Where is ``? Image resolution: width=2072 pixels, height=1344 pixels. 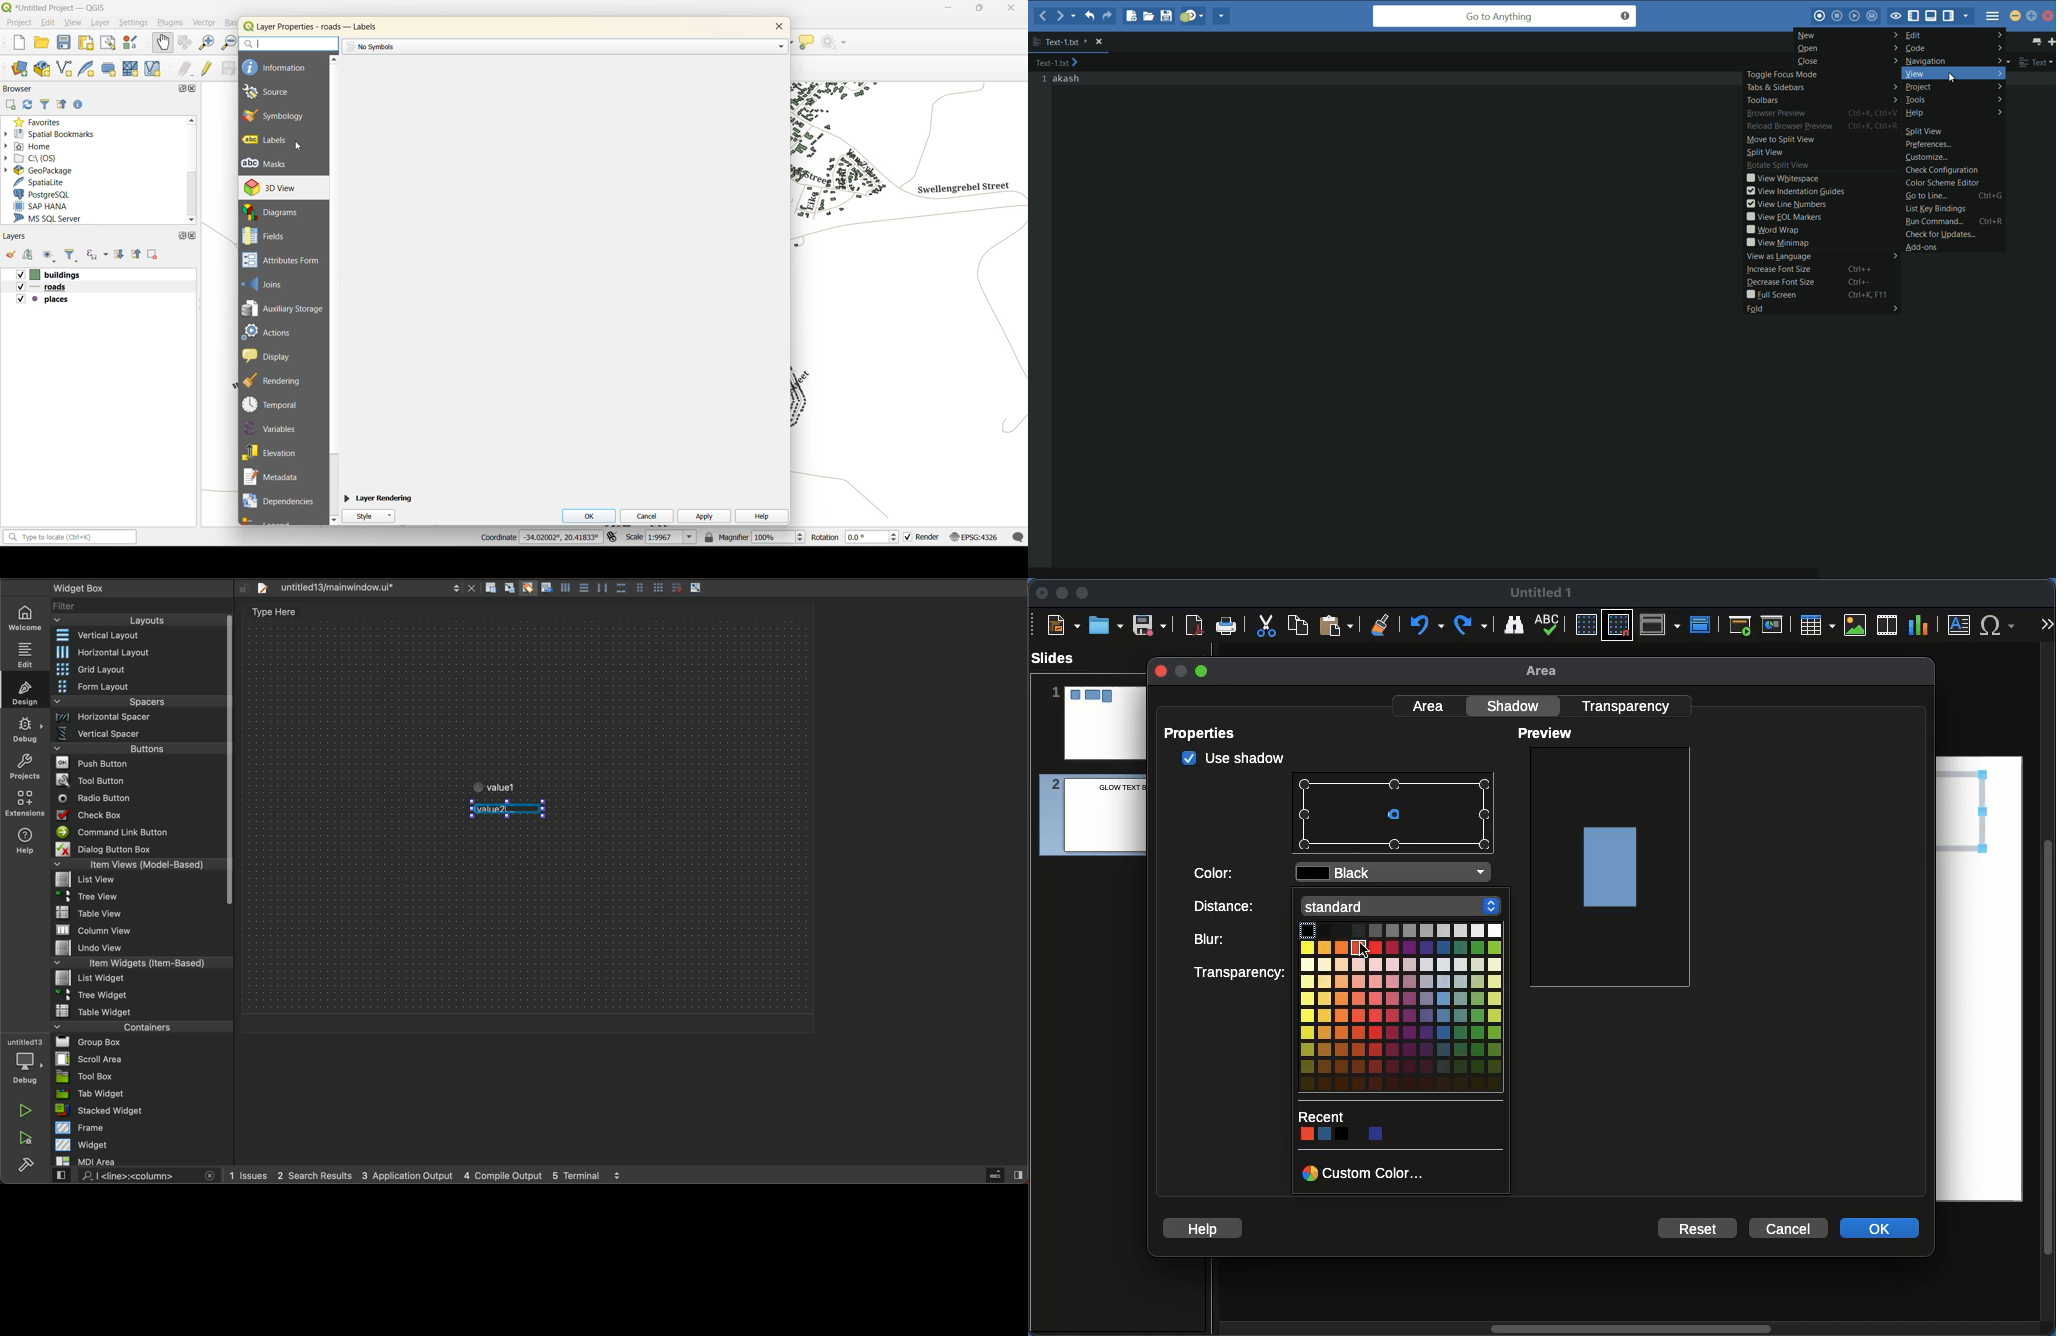
 is located at coordinates (602, 588).